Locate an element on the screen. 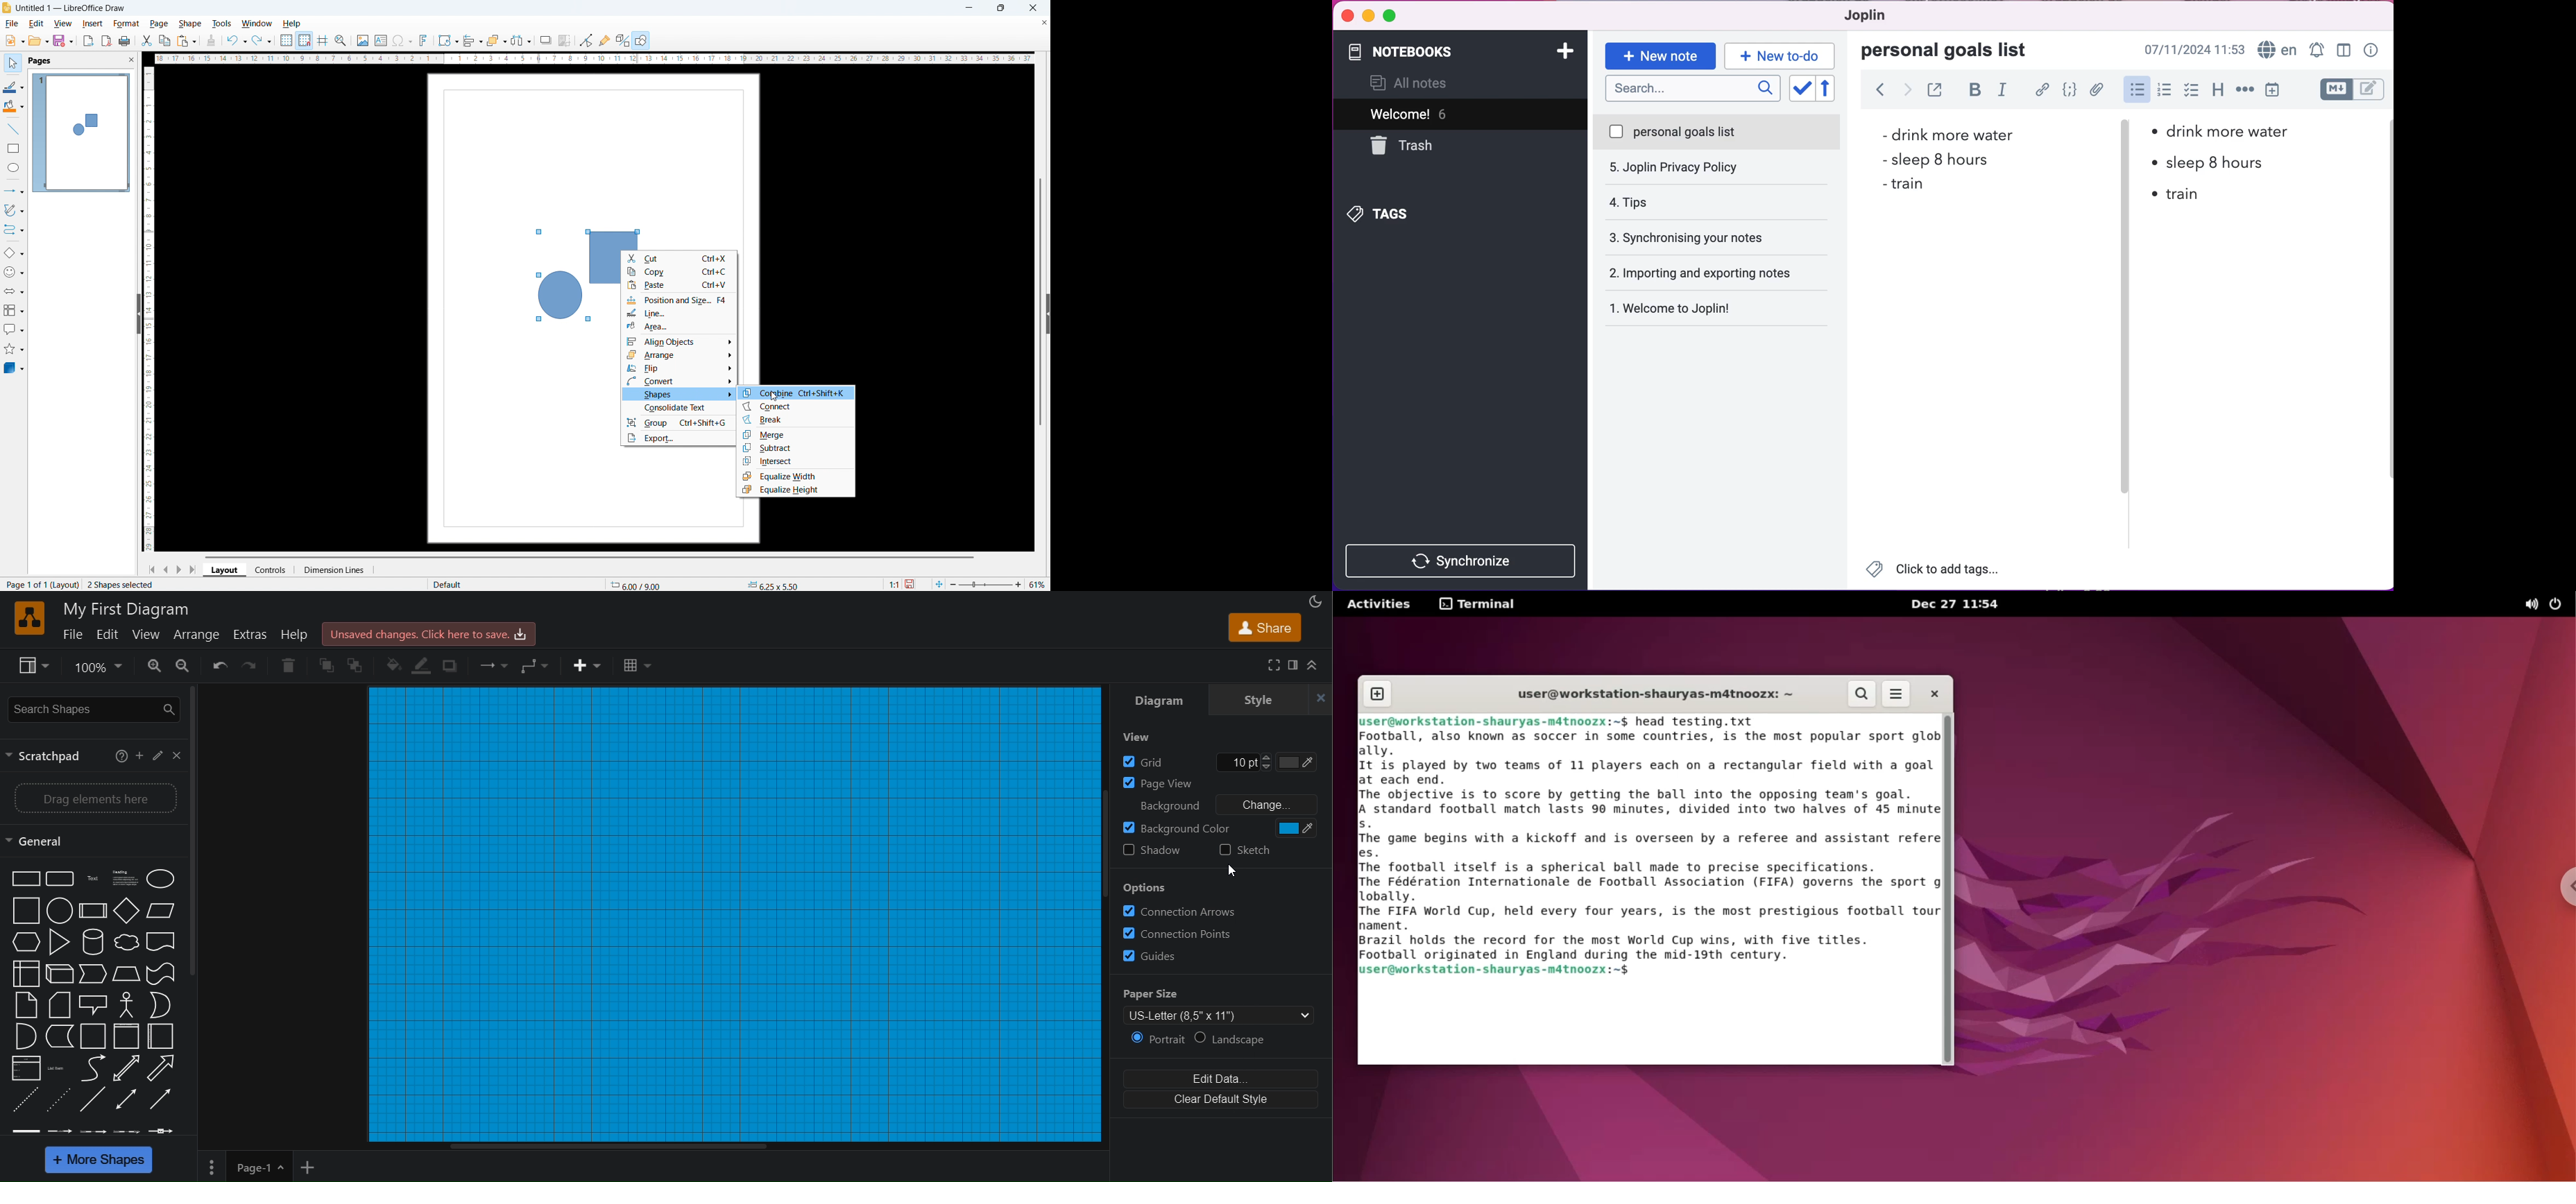 This screenshot has height=1204, width=2576. minimize is located at coordinates (1368, 16).